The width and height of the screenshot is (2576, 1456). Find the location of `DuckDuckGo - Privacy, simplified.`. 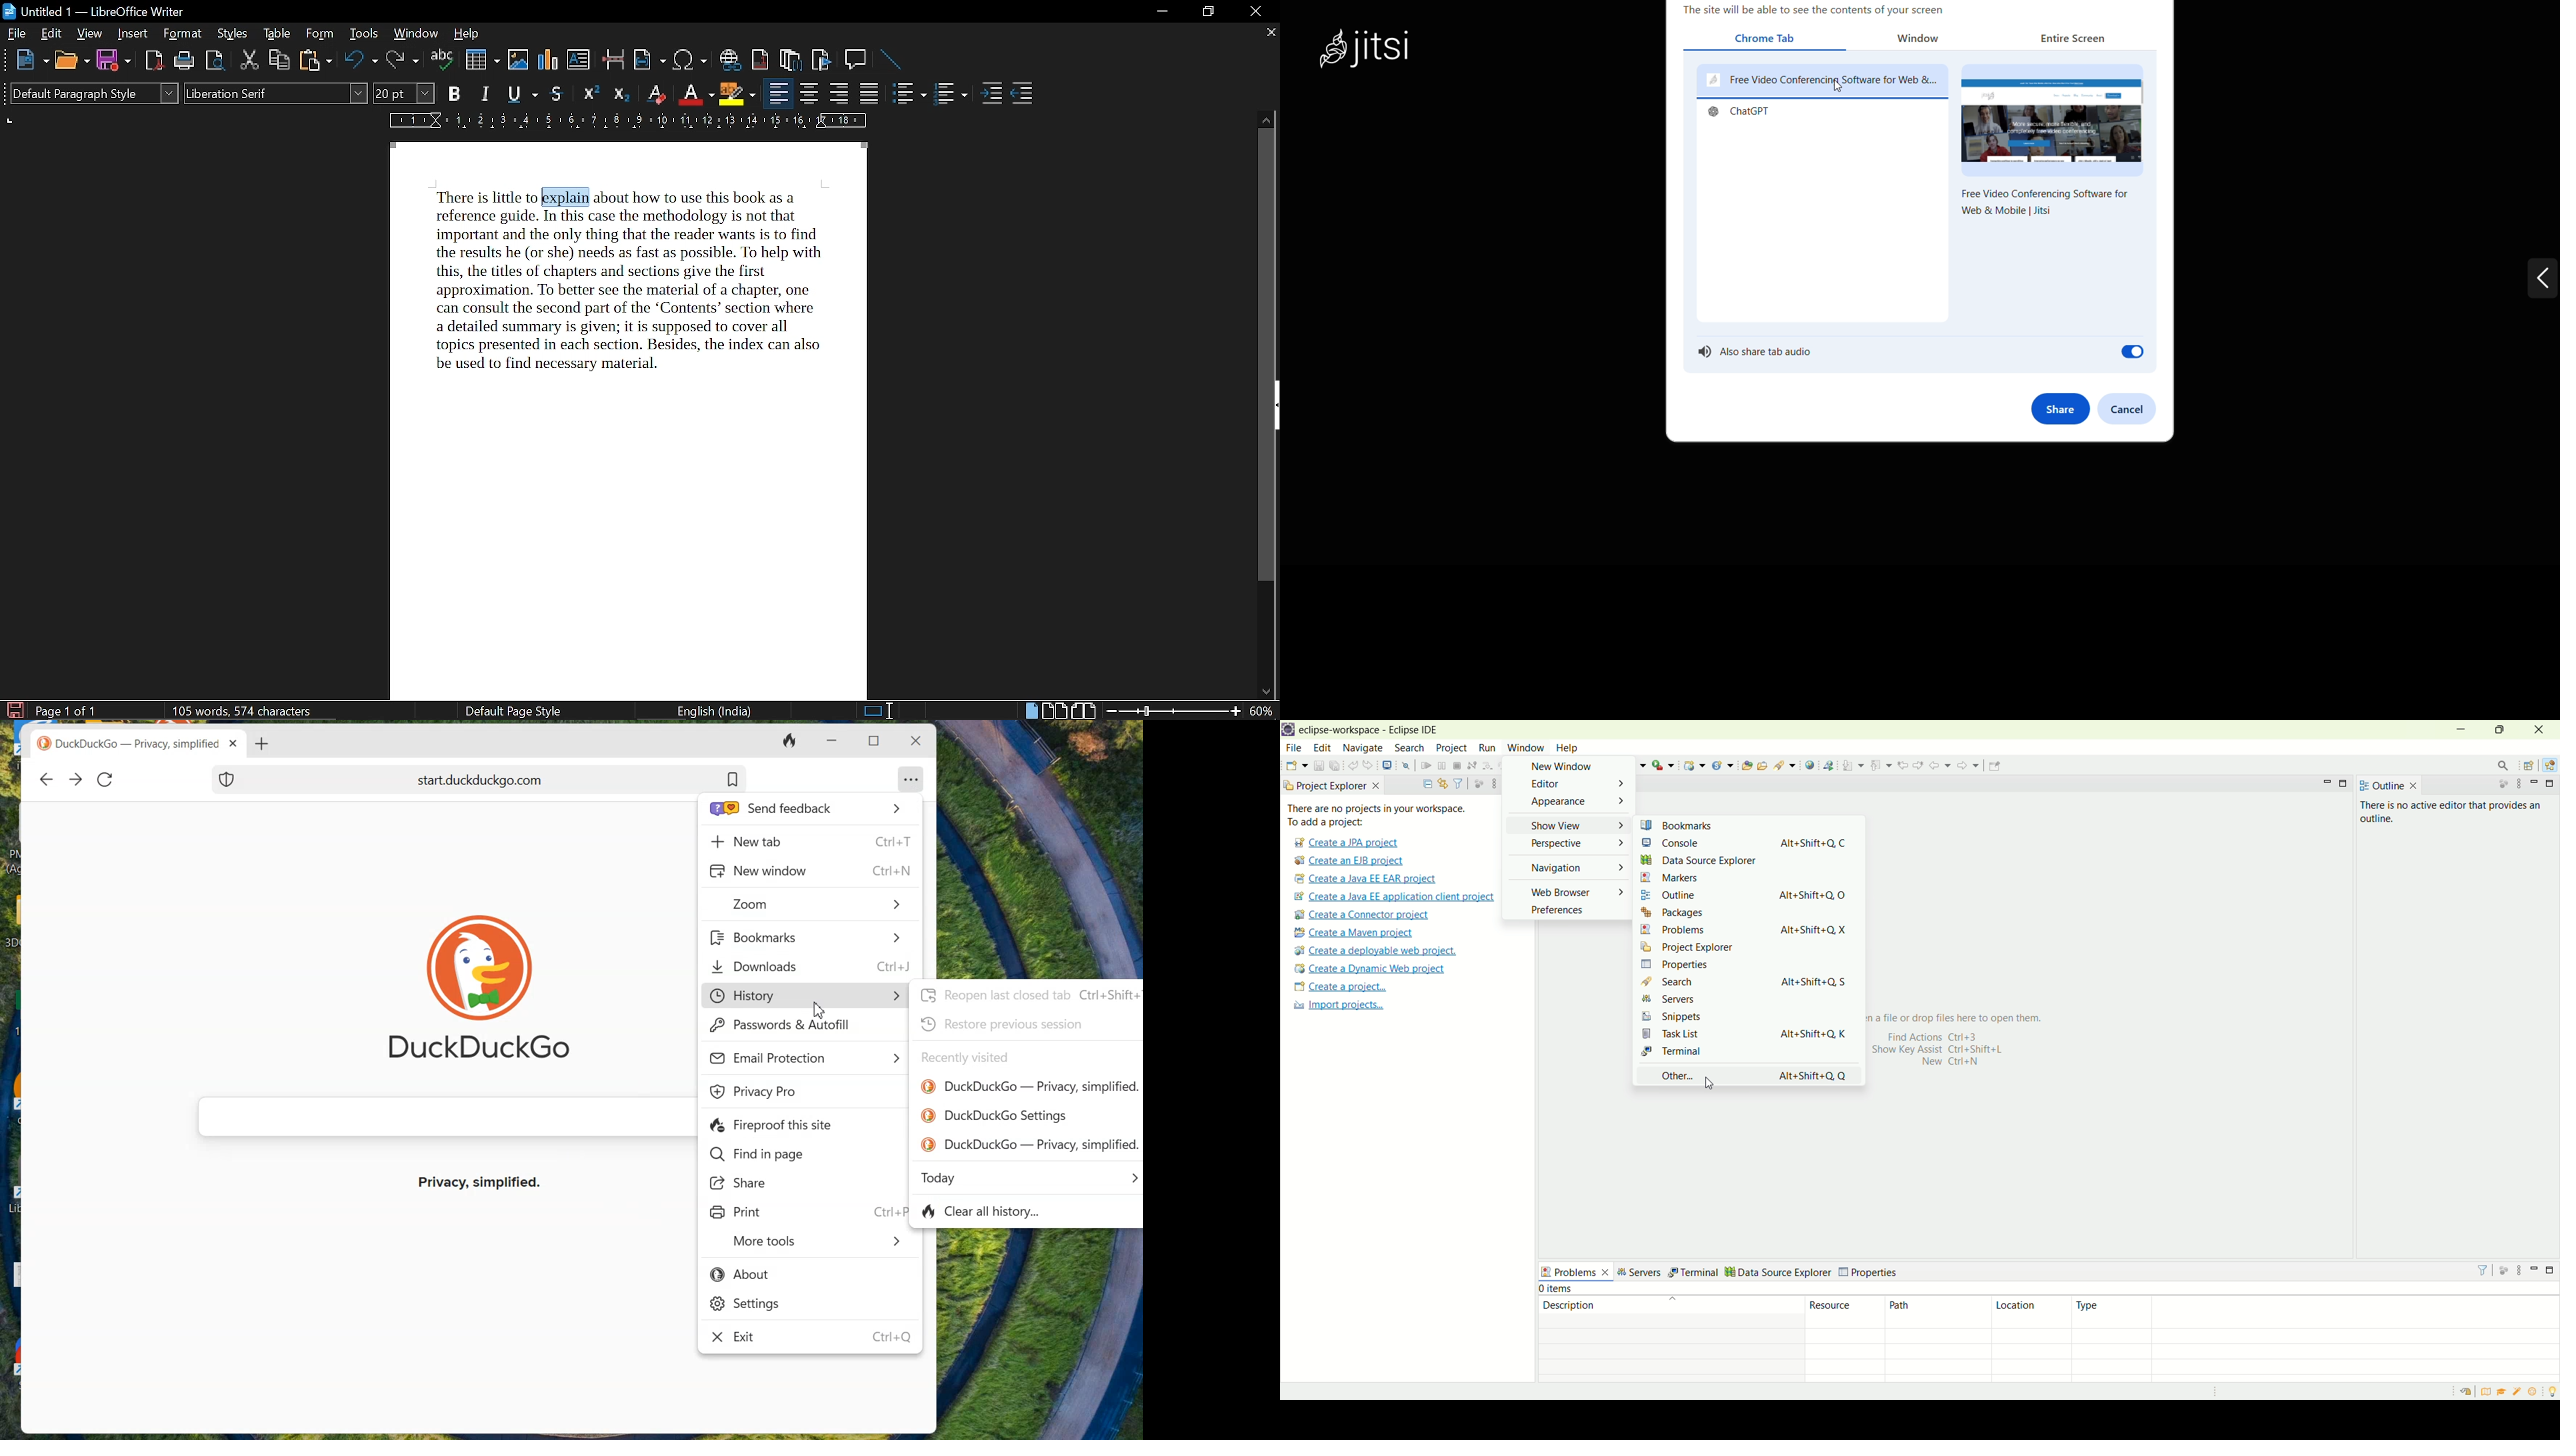

DuckDuckGo - Privacy, simplified. is located at coordinates (1031, 1144).